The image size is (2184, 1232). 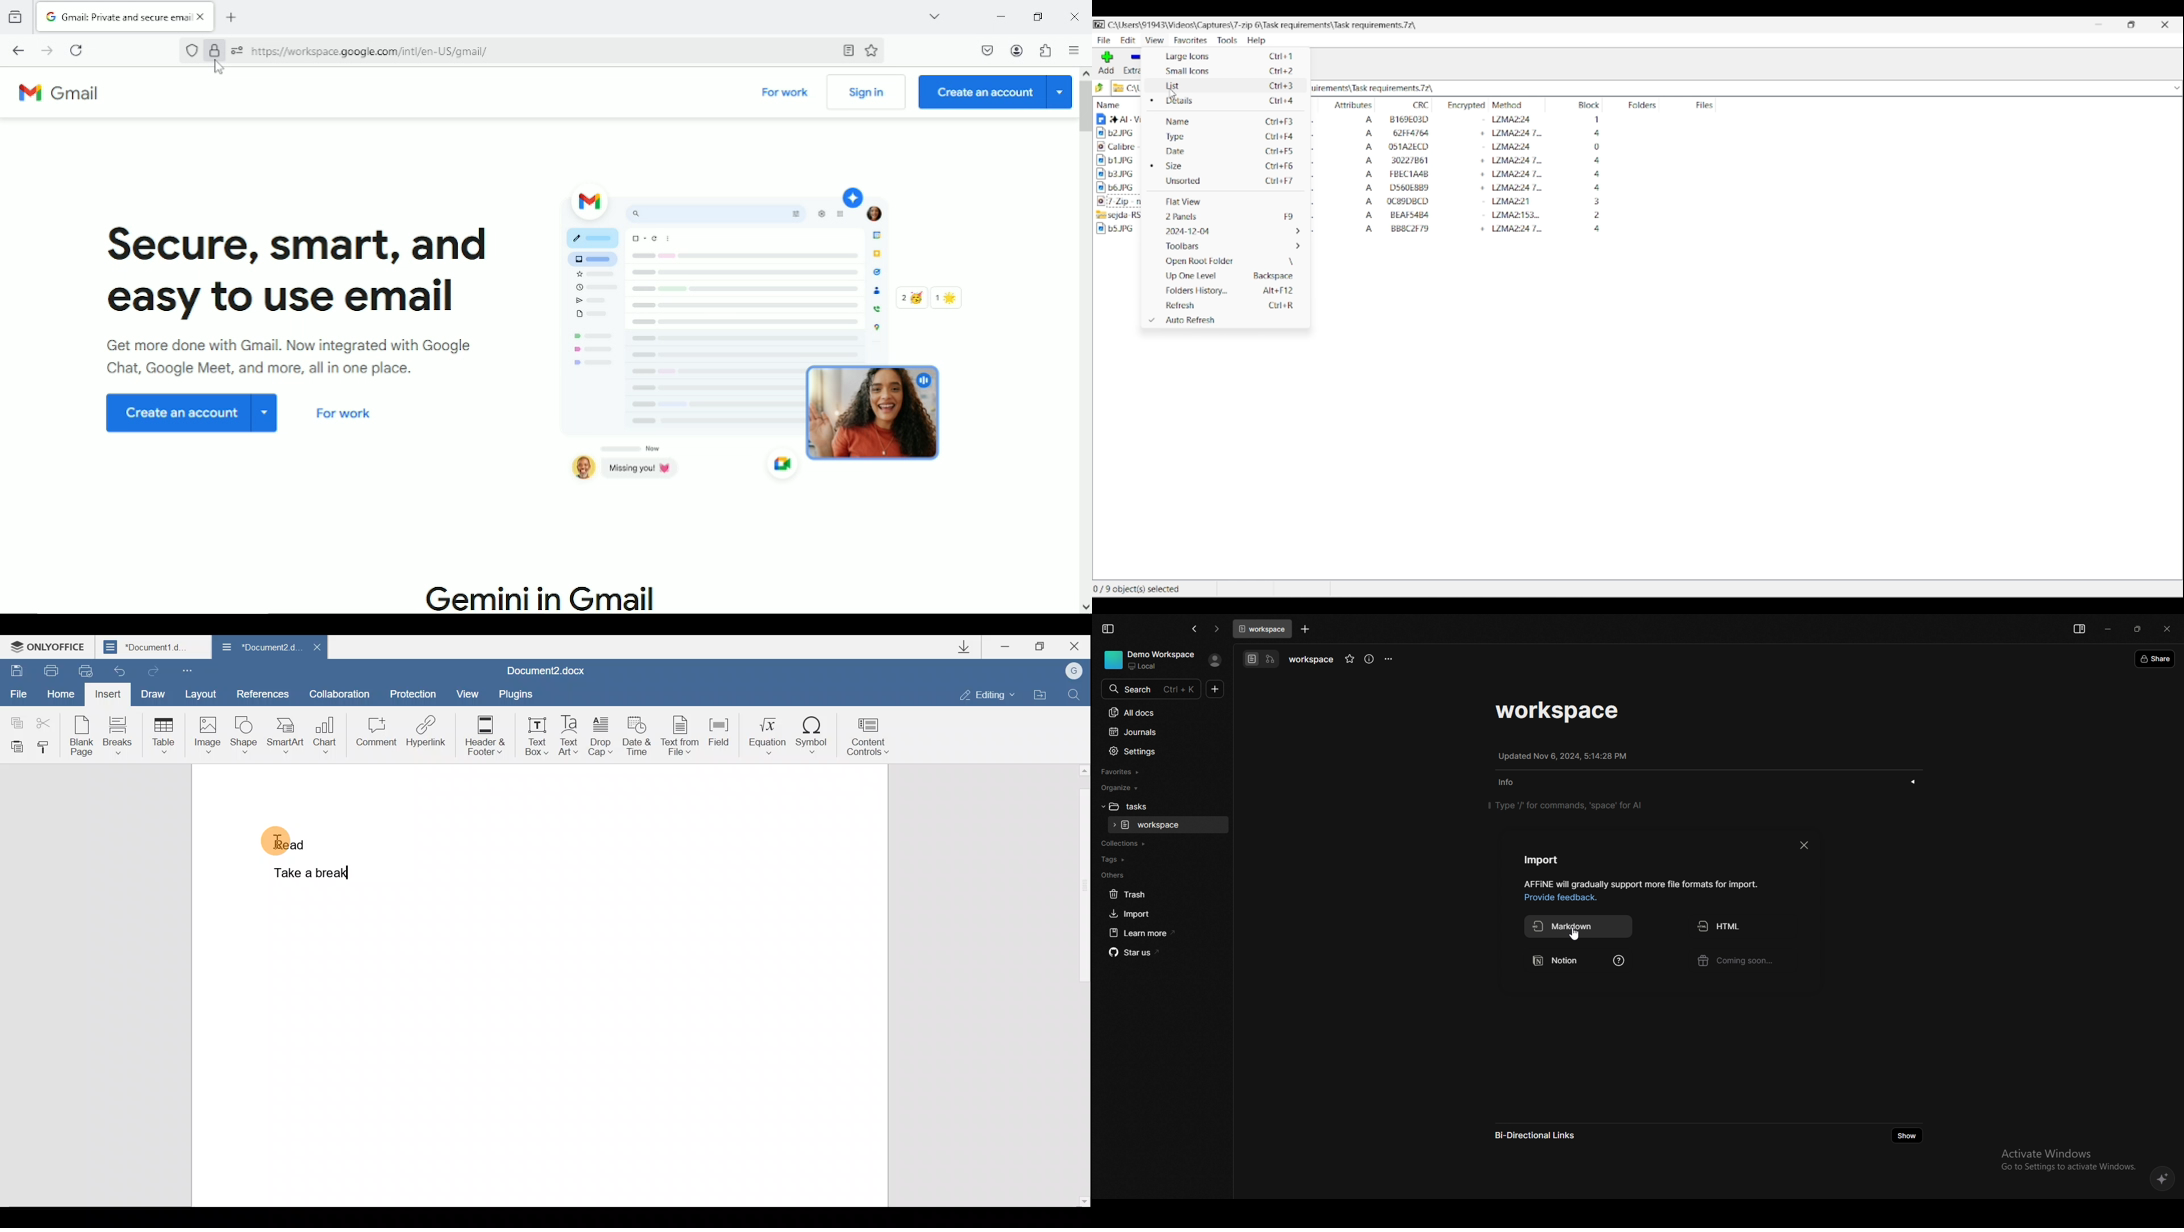 What do you see at coordinates (1230, 101) in the screenshot?
I see `Details` at bounding box center [1230, 101].